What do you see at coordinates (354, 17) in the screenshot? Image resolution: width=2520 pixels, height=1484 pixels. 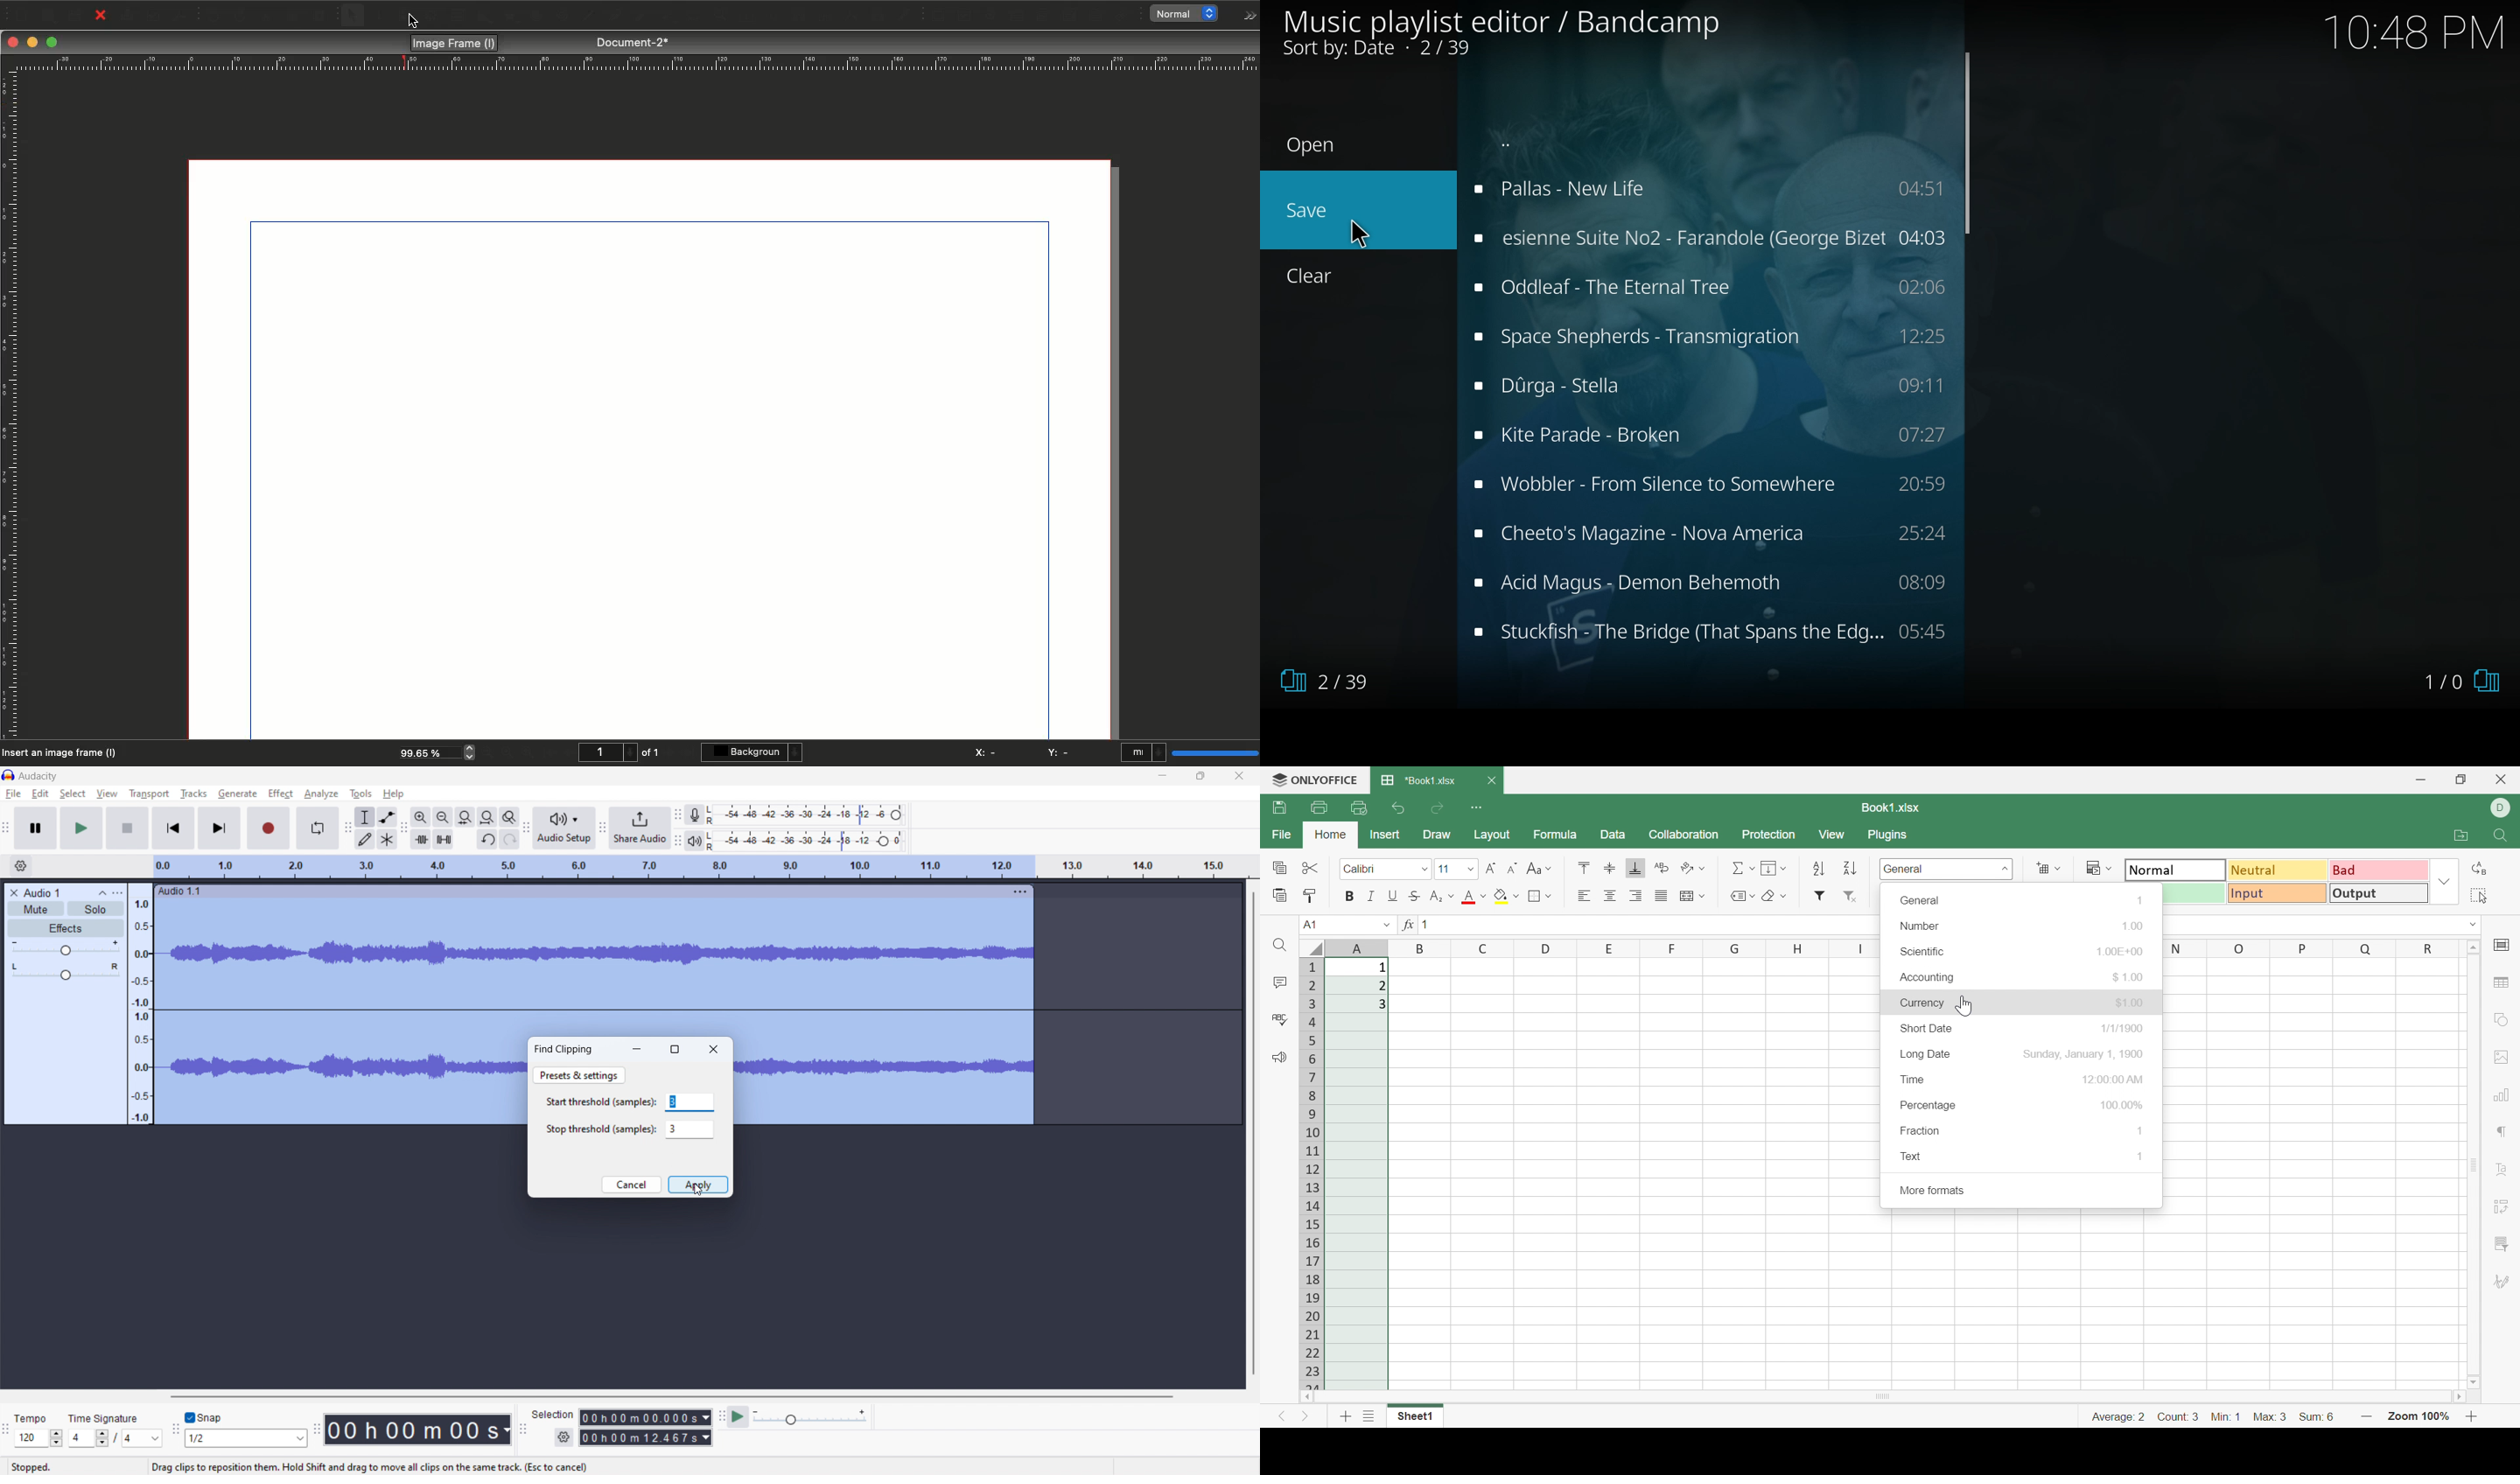 I see `Select item` at bounding box center [354, 17].